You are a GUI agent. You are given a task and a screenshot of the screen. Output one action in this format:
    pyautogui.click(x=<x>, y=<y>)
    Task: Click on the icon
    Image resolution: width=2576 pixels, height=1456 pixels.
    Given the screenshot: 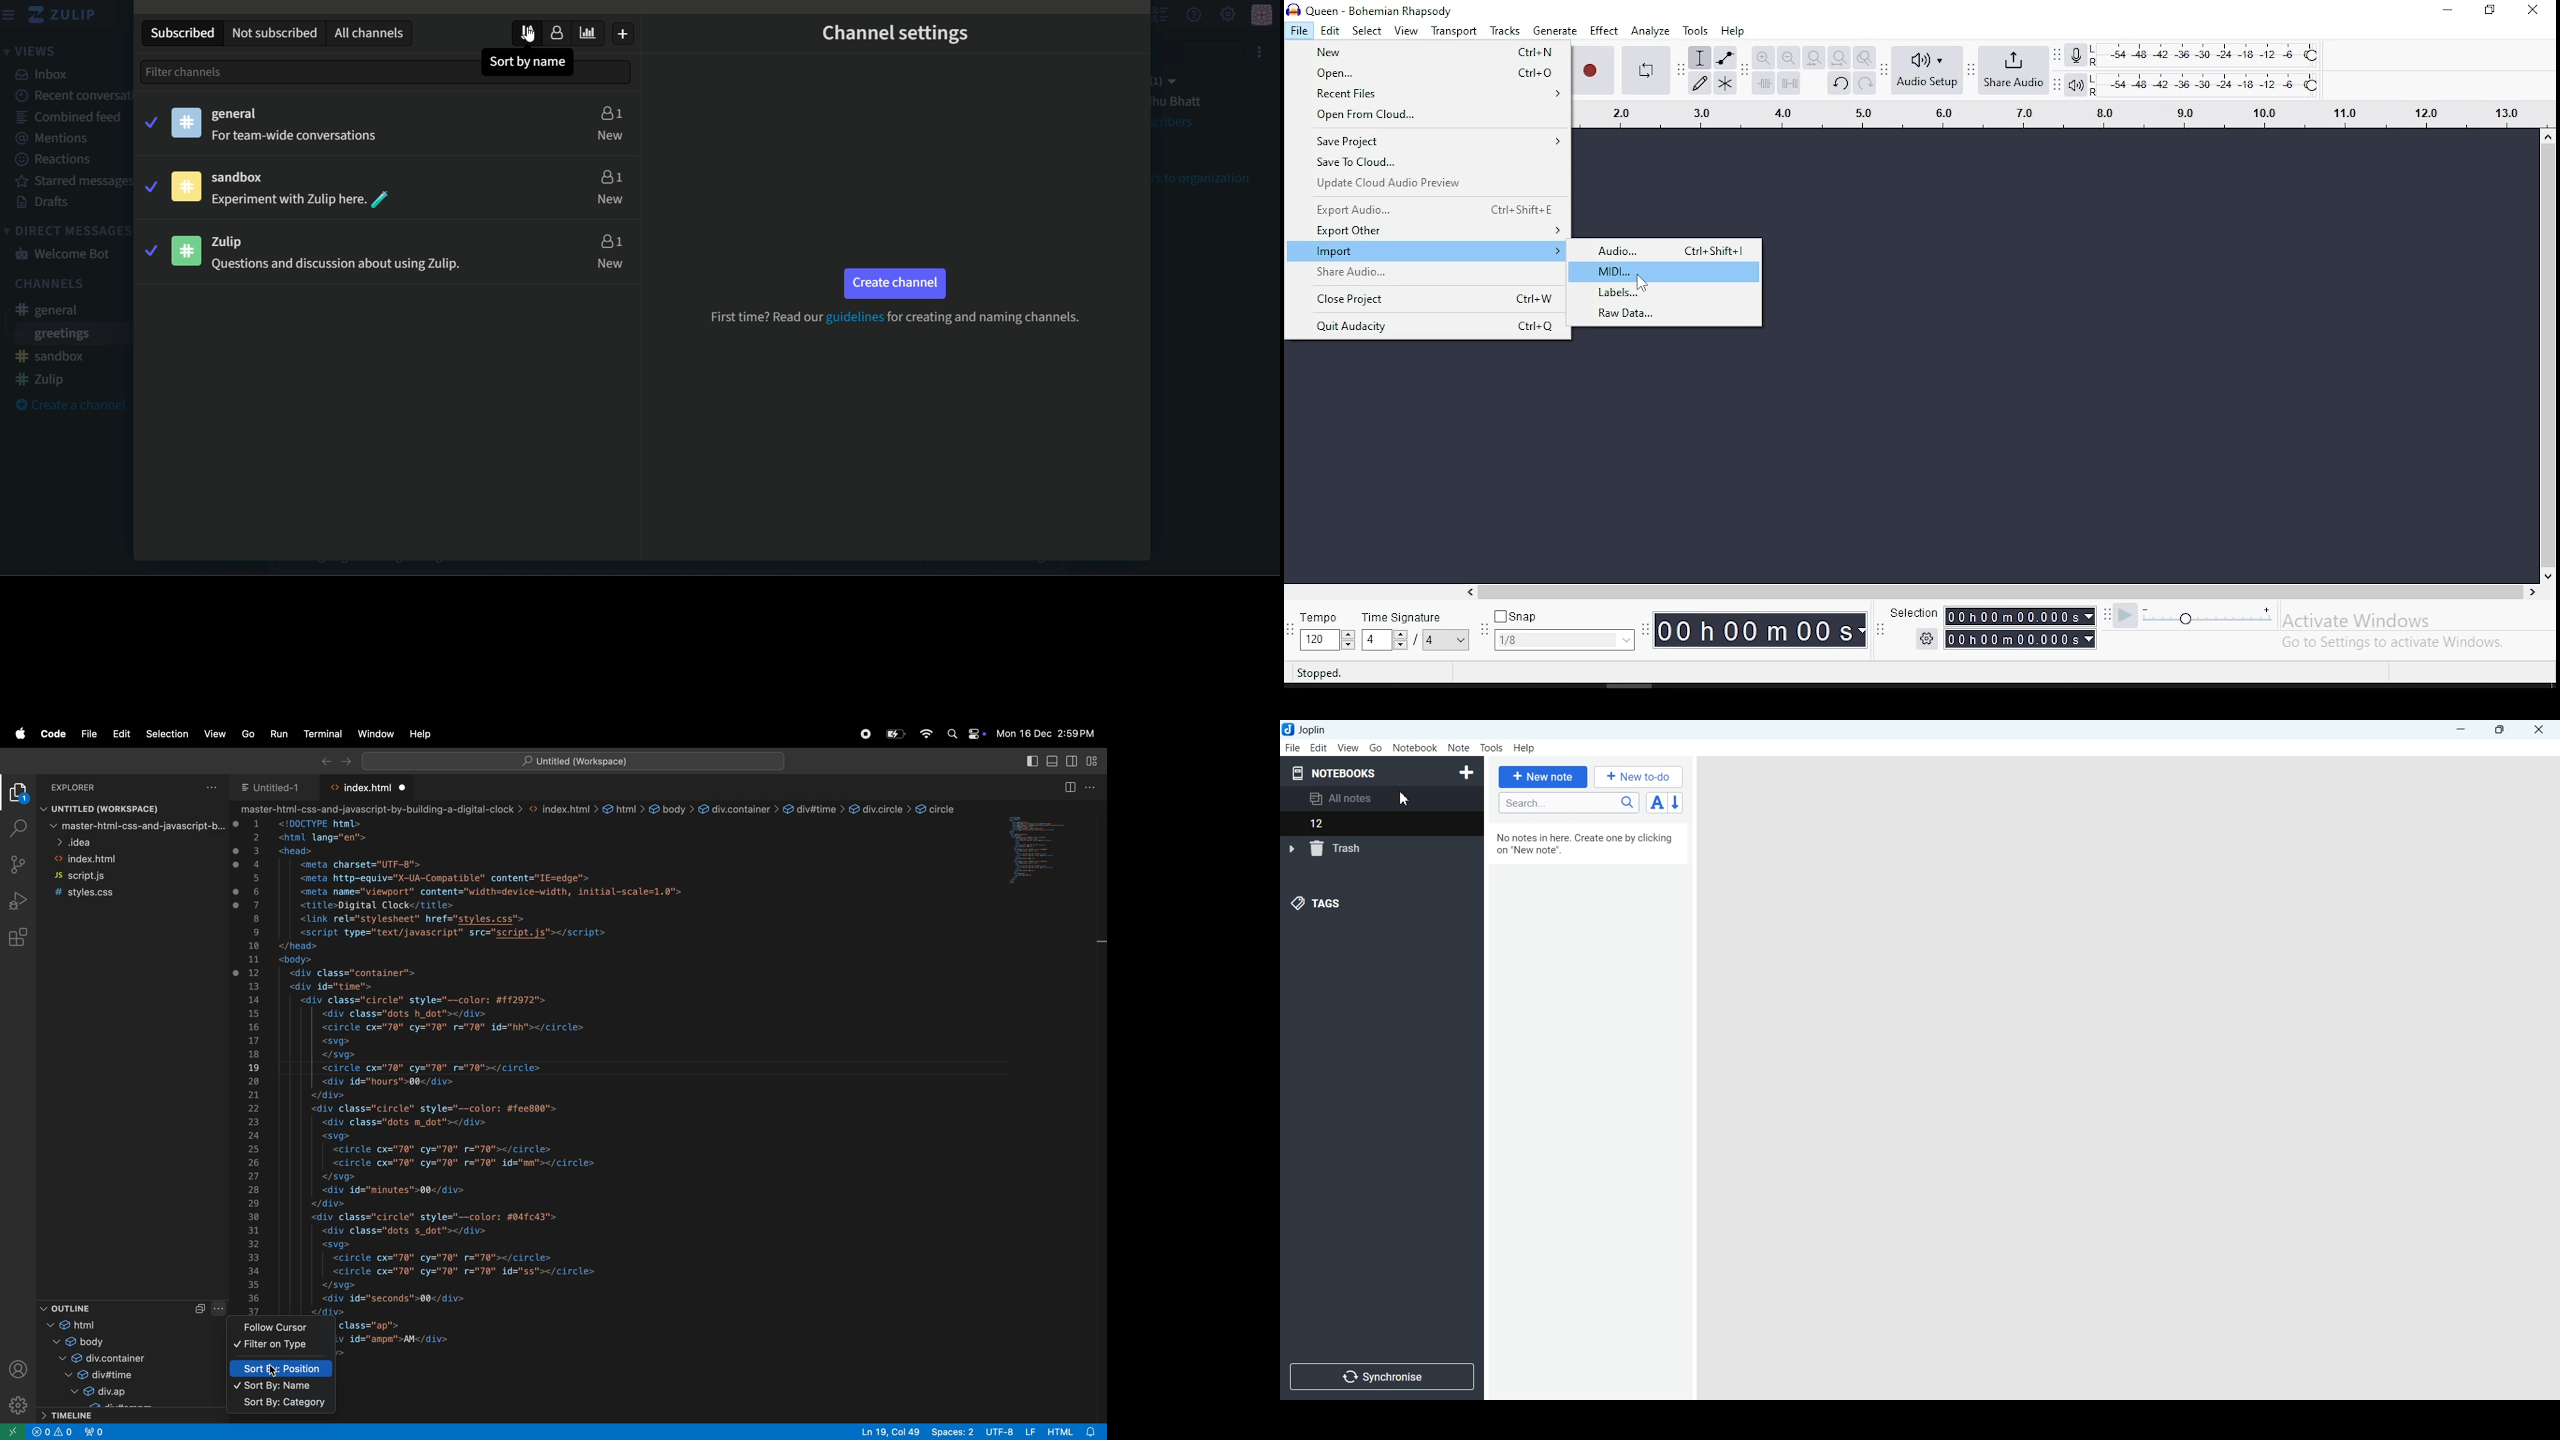 What is the action you would take?
    pyautogui.click(x=1372, y=9)
    